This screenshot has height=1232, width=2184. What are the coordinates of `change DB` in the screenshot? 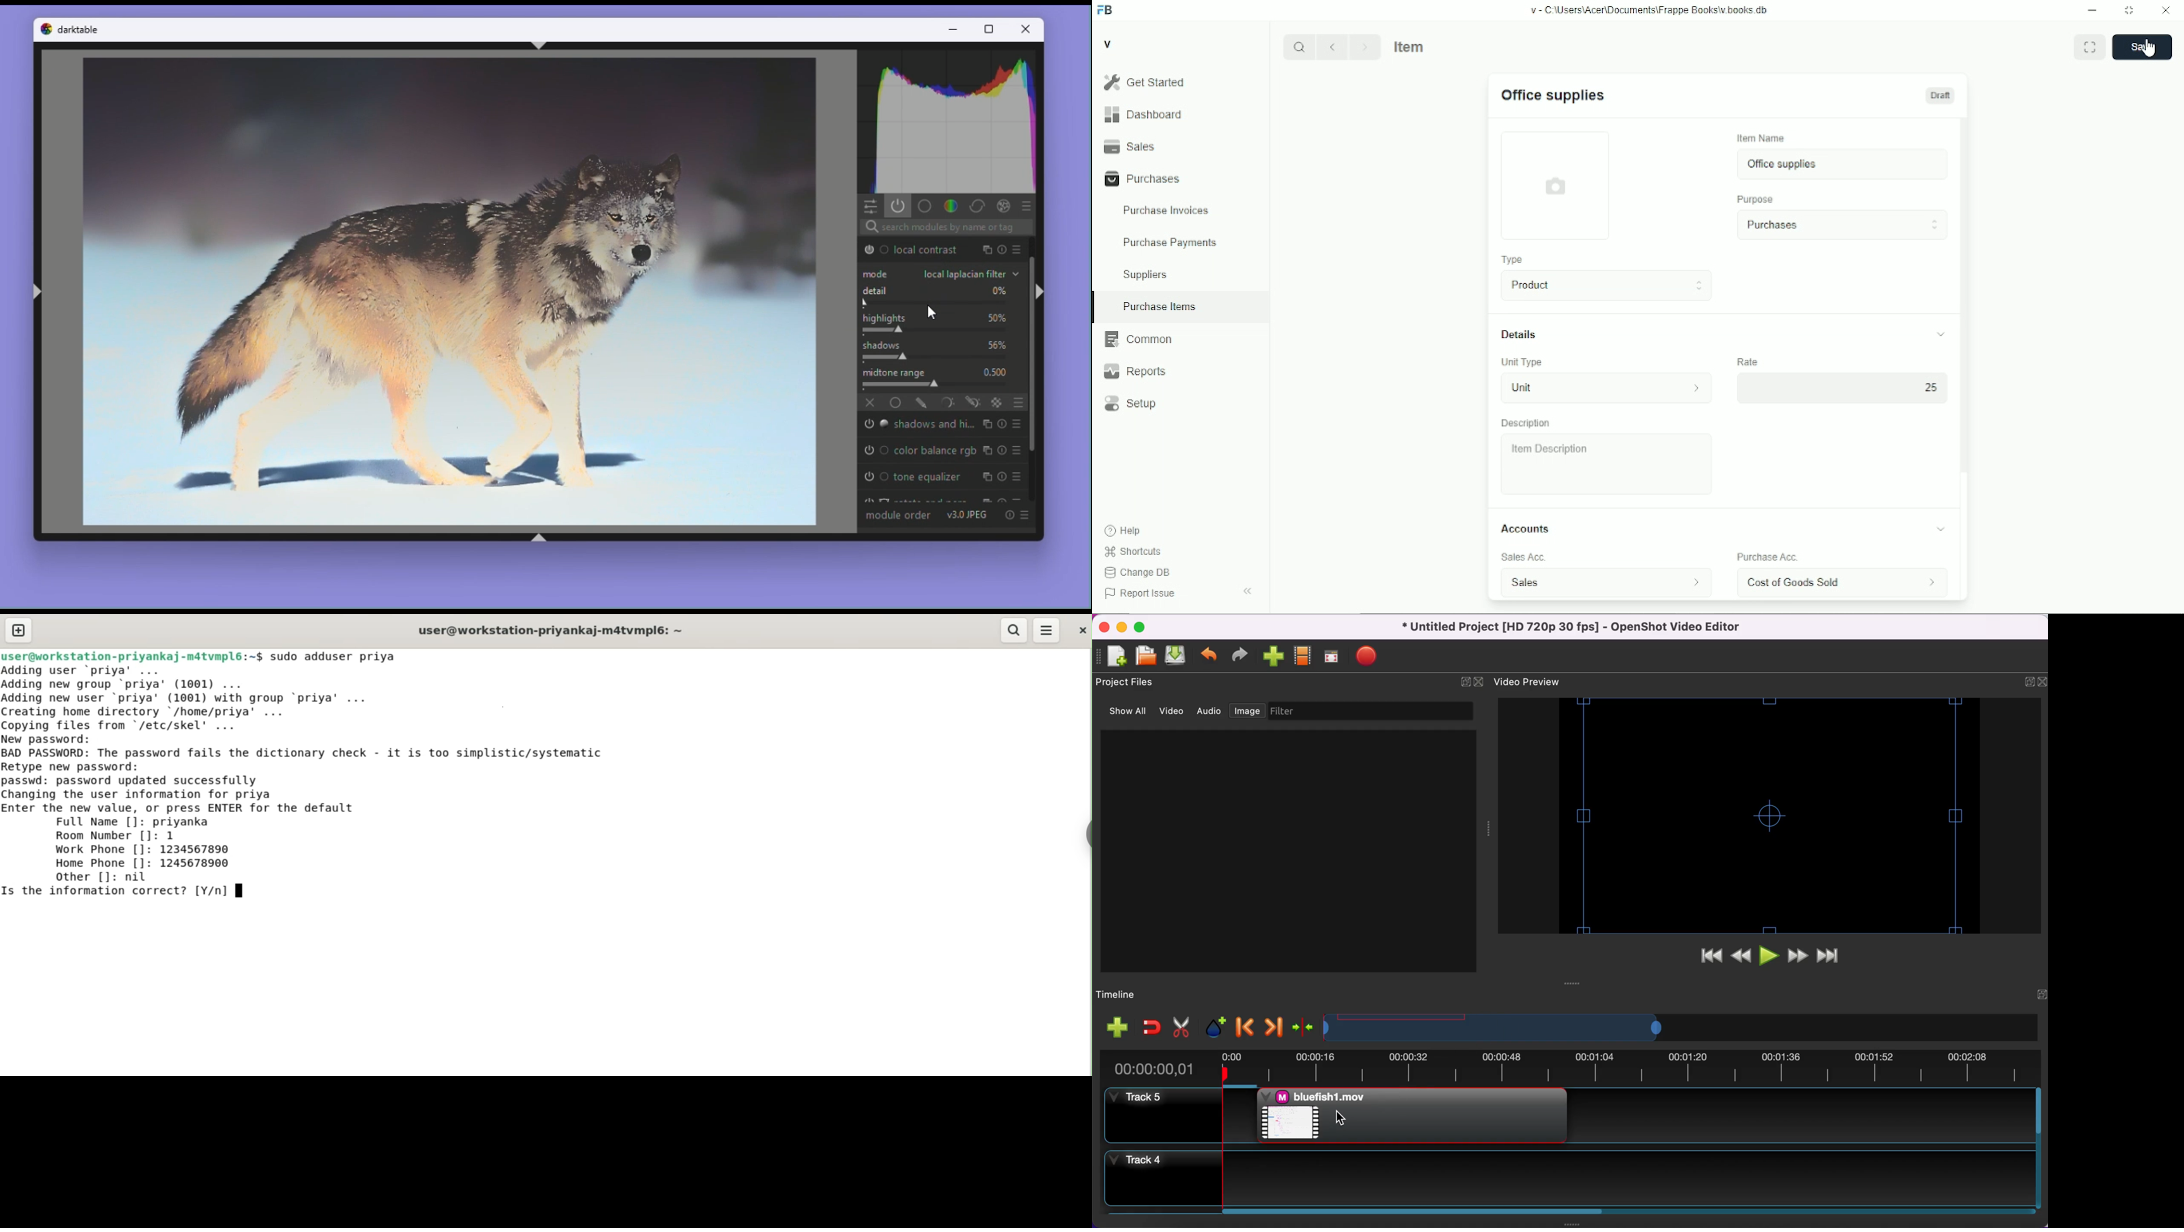 It's located at (1137, 572).